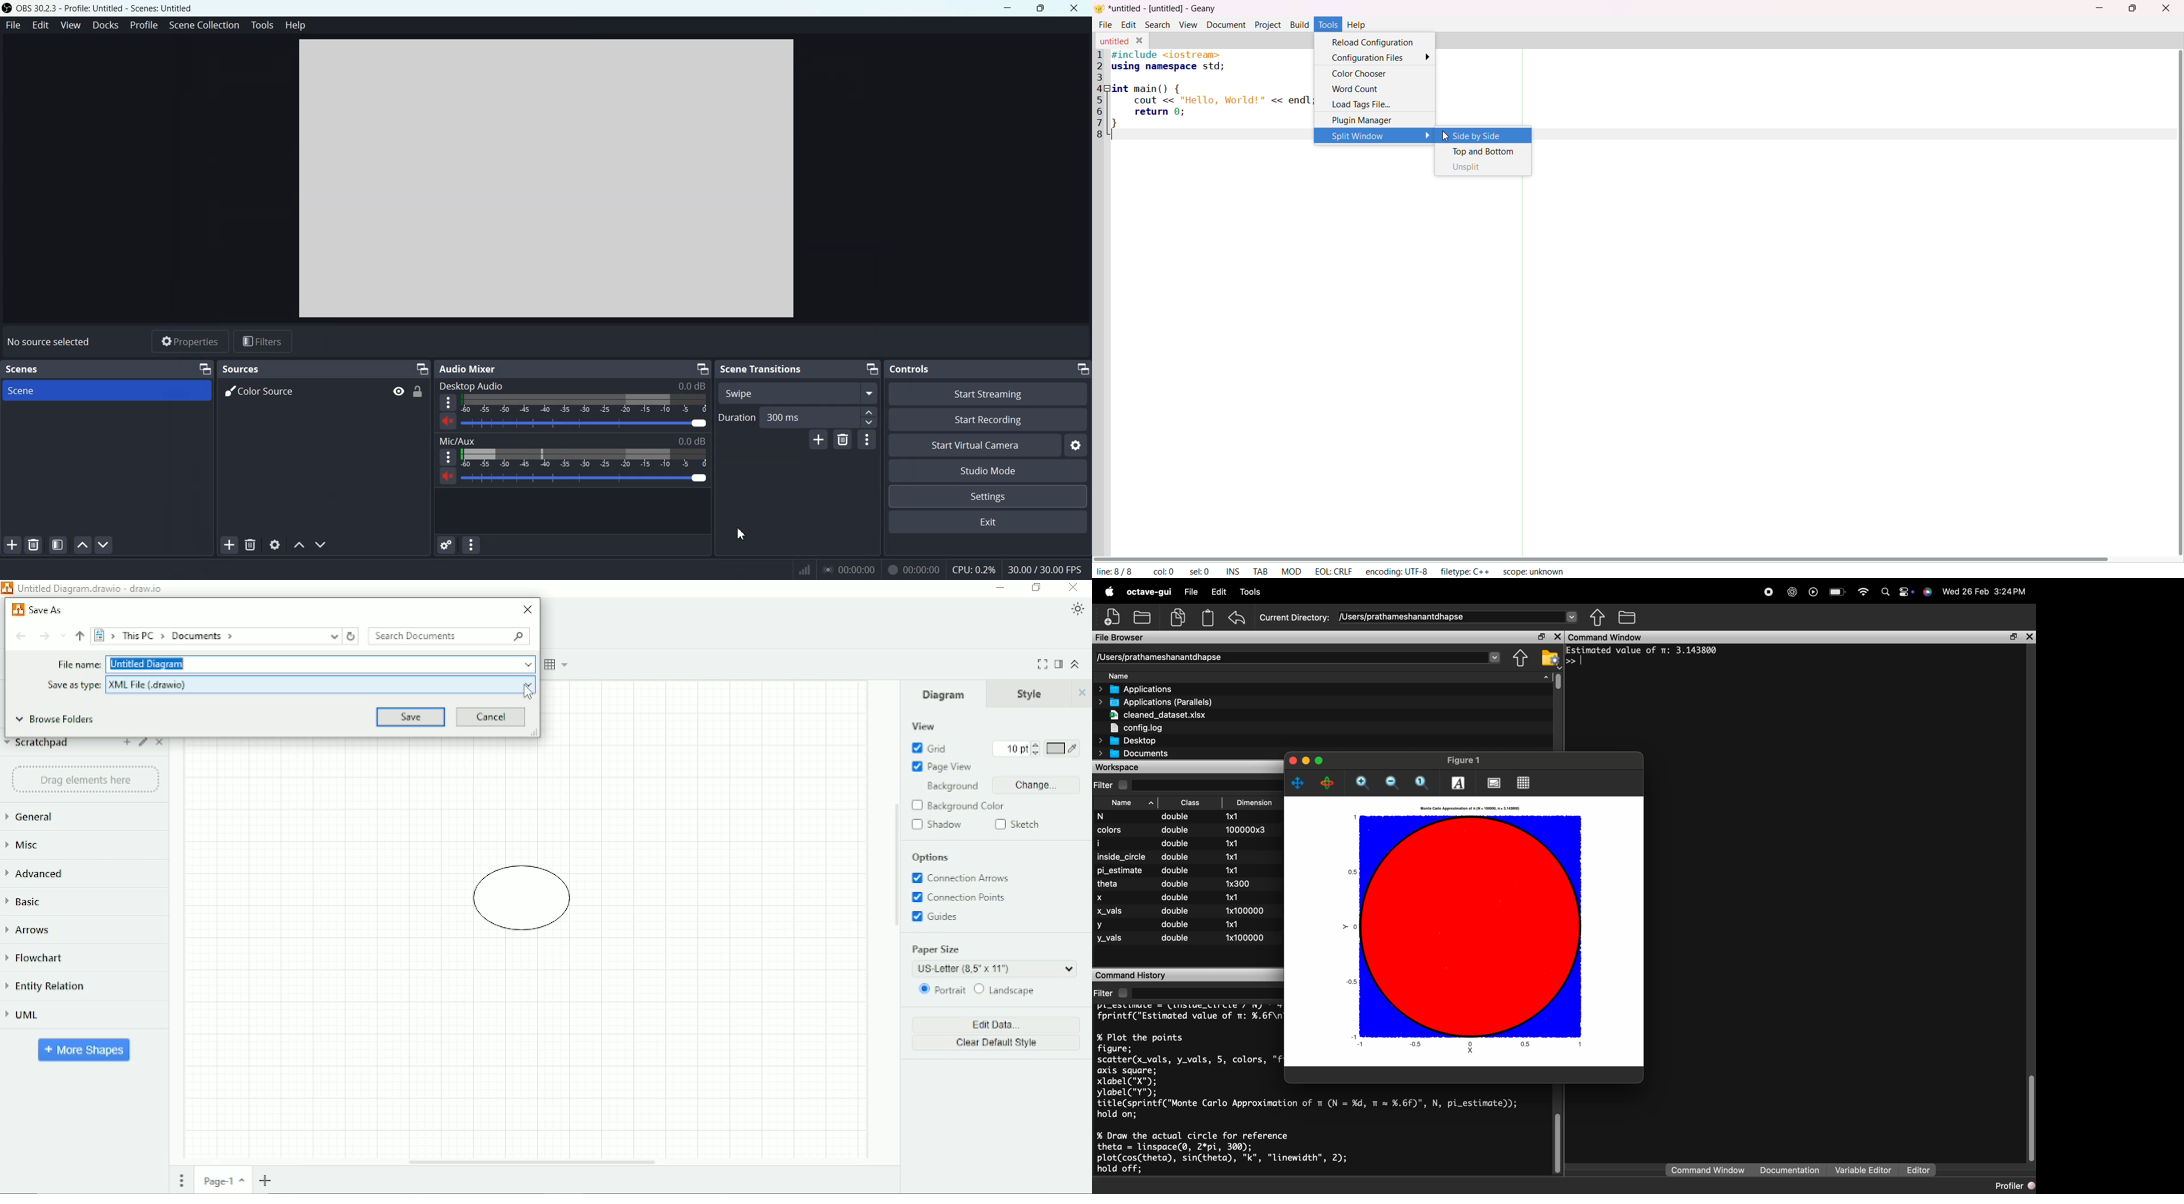 The width and height of the screenshot is (2184, 1204). Describe the element at coordinates (1076, 445) in the screenshot. I see `Settings` at that location.